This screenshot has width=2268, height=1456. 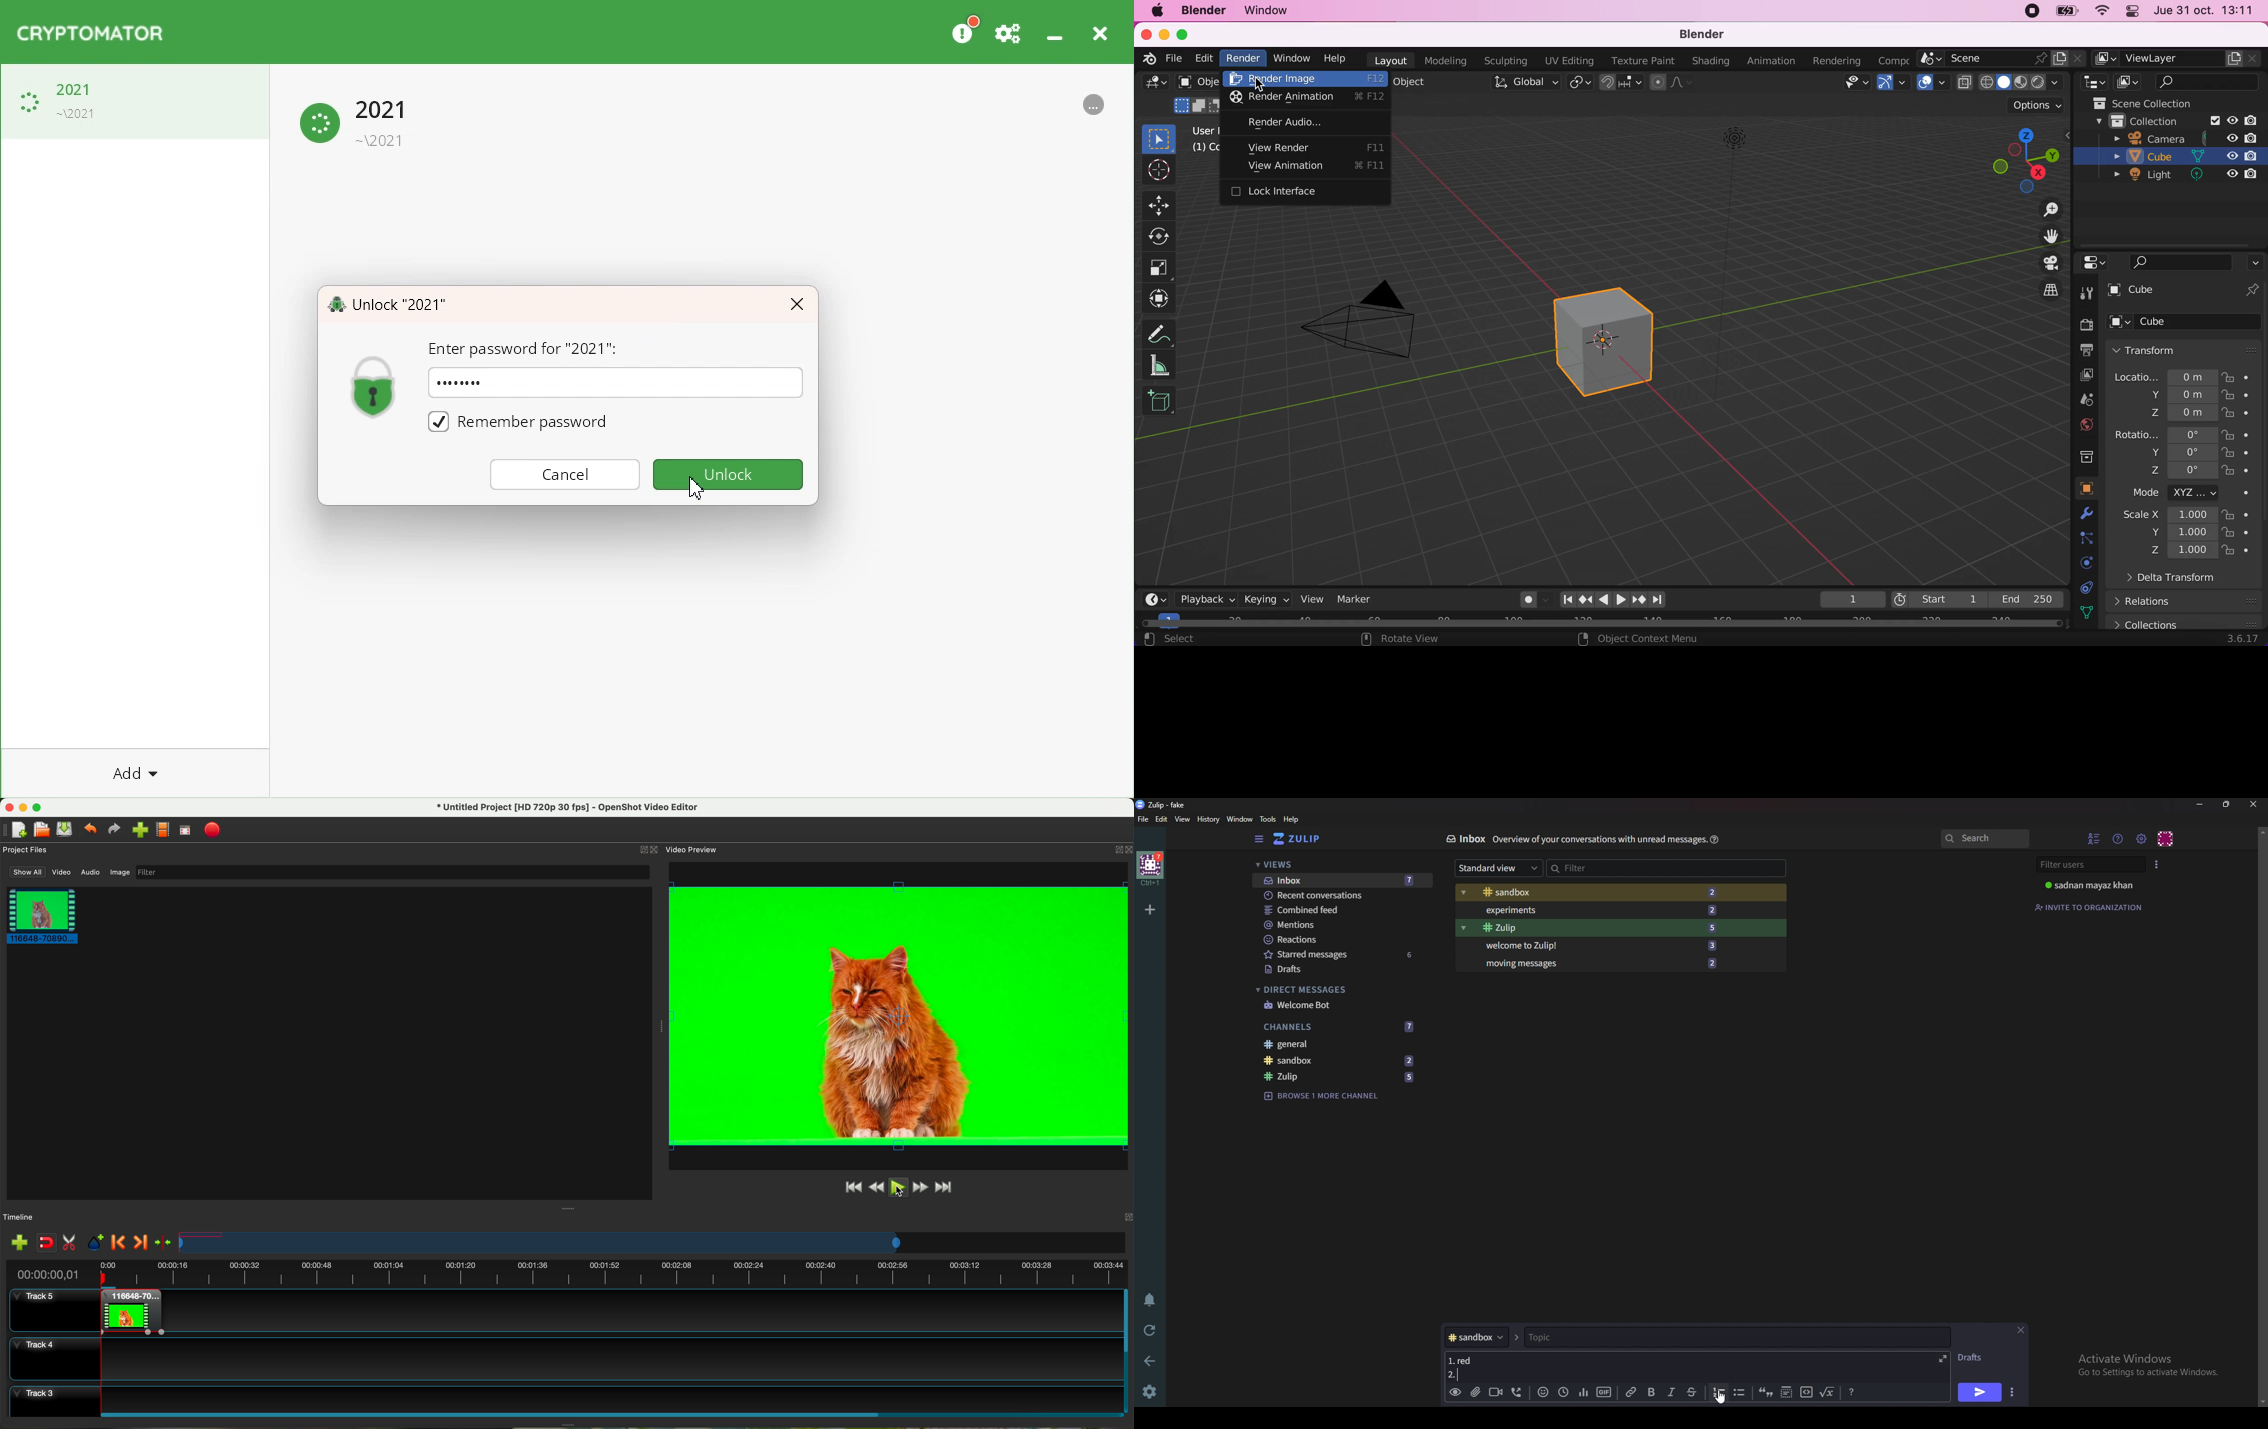 What do you see at coordinates (693, 849) in the screenshot?
I see `video preview` at bounding box center [693, 849].